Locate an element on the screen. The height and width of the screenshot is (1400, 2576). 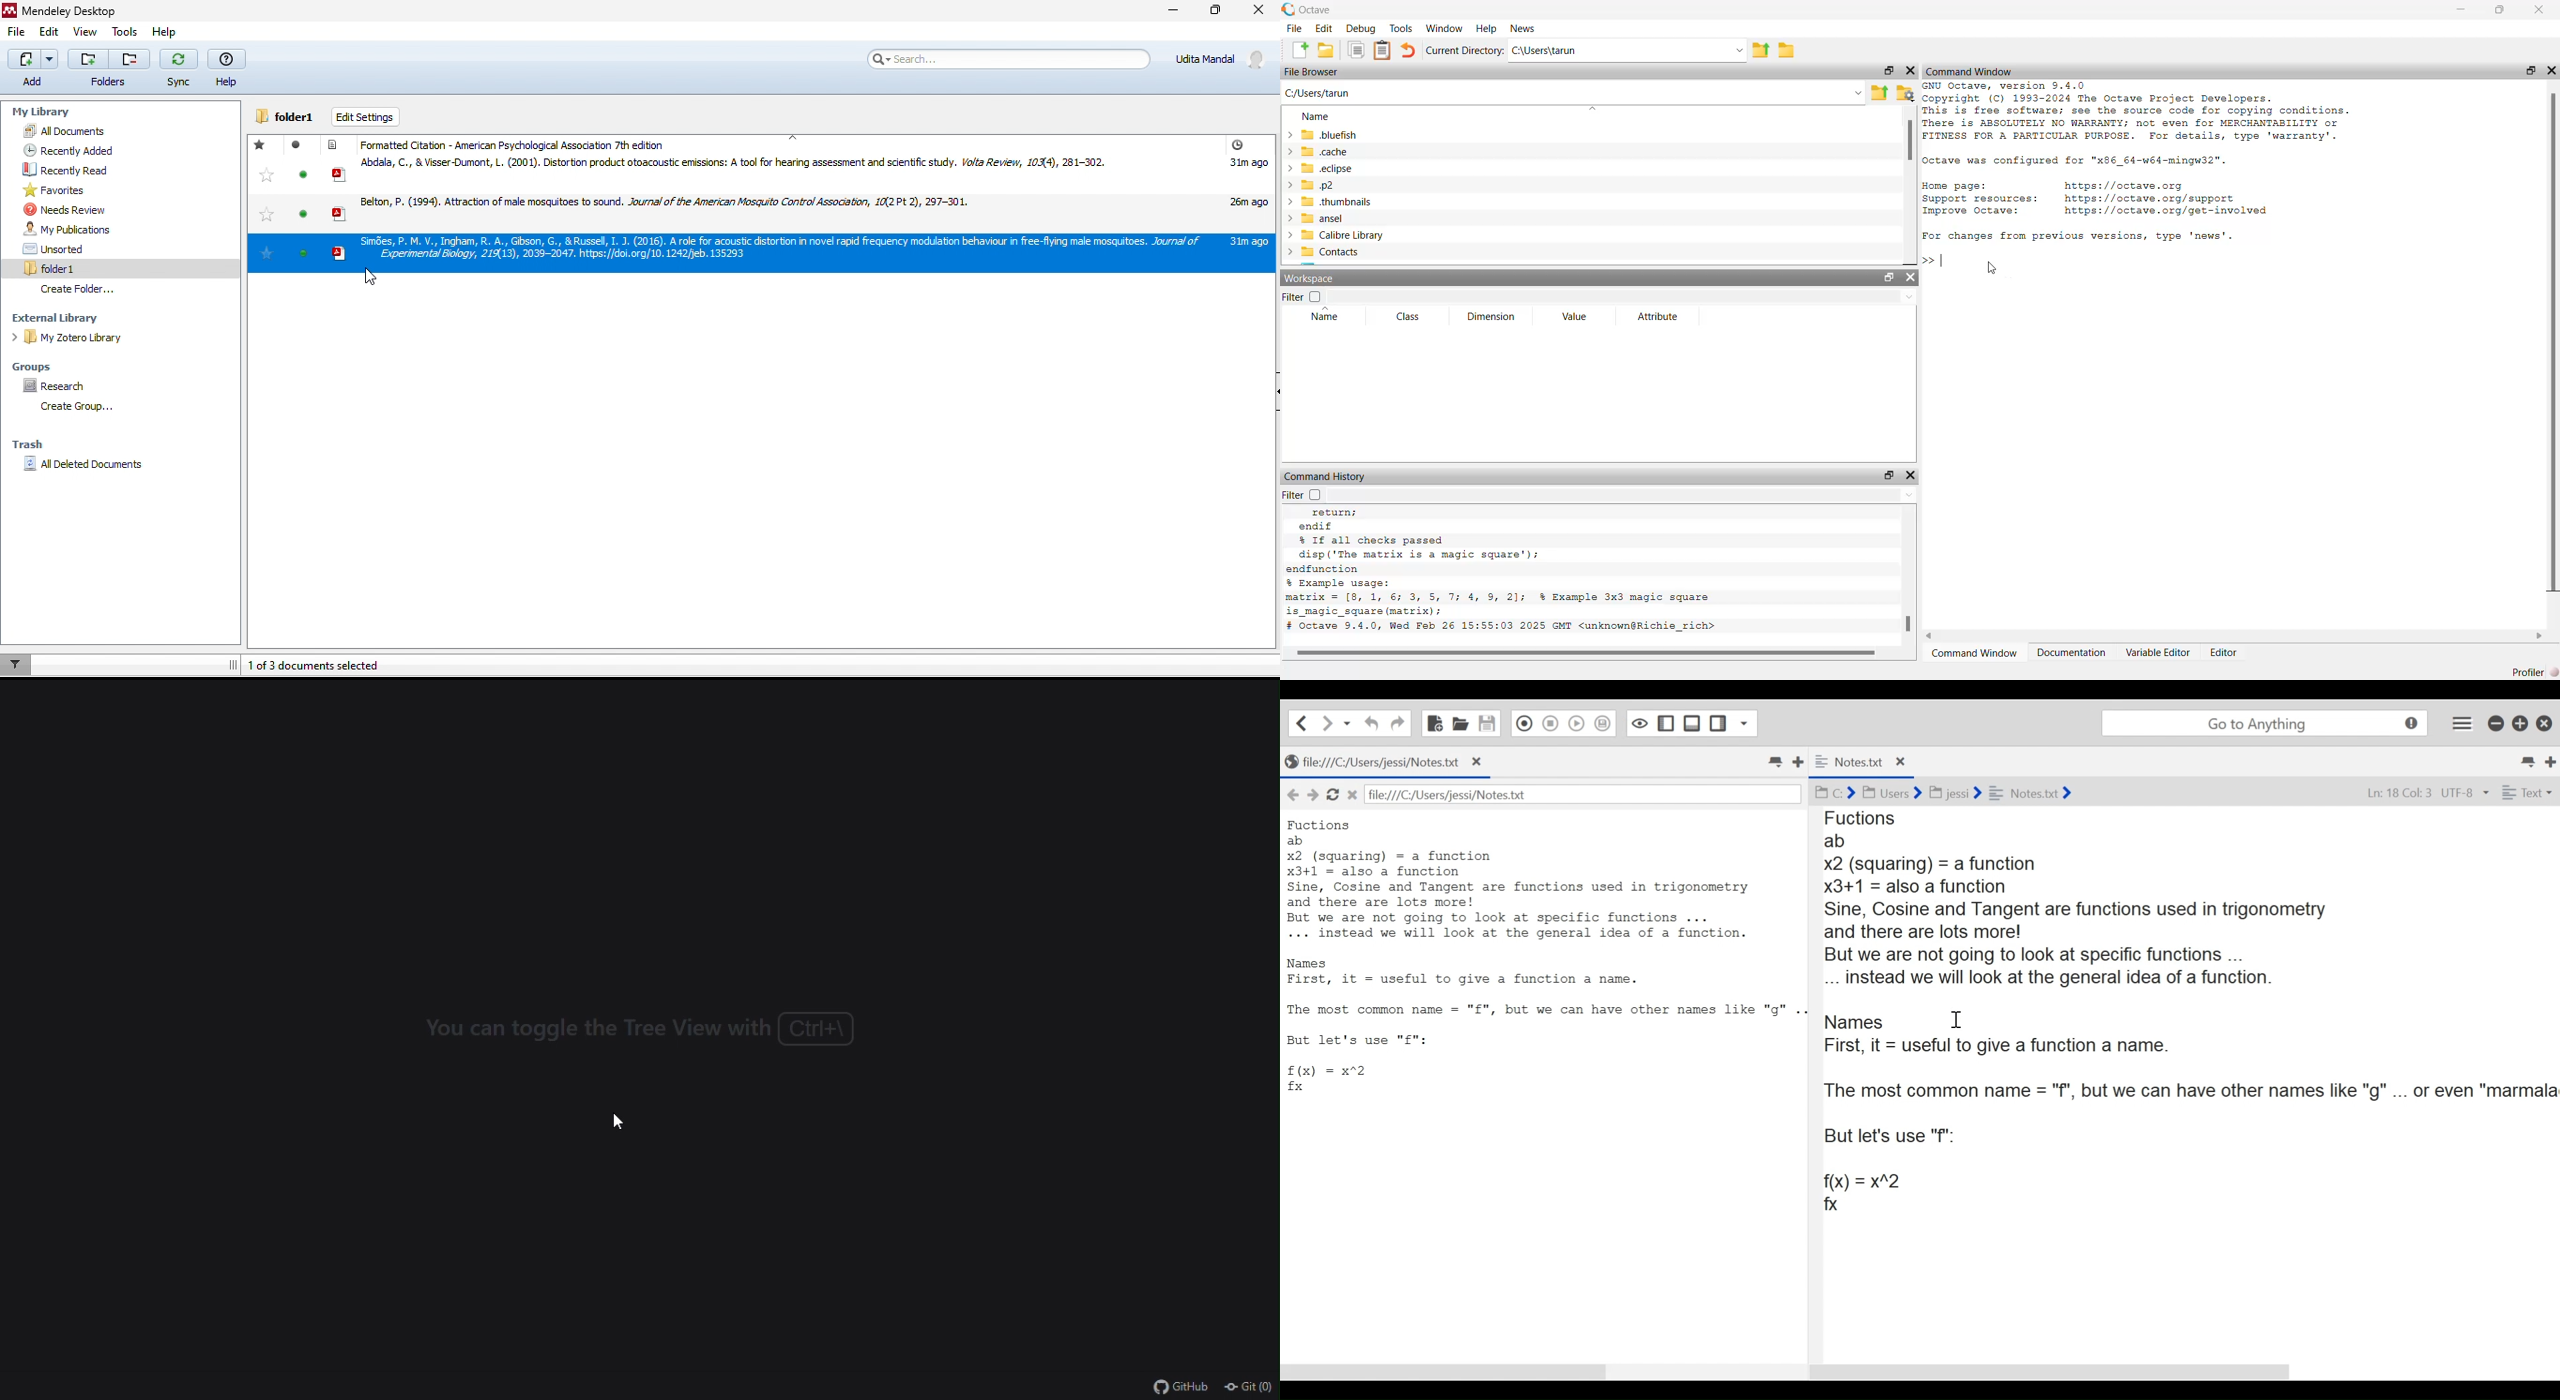
typing cursor is located at coordinates (1933, 261).